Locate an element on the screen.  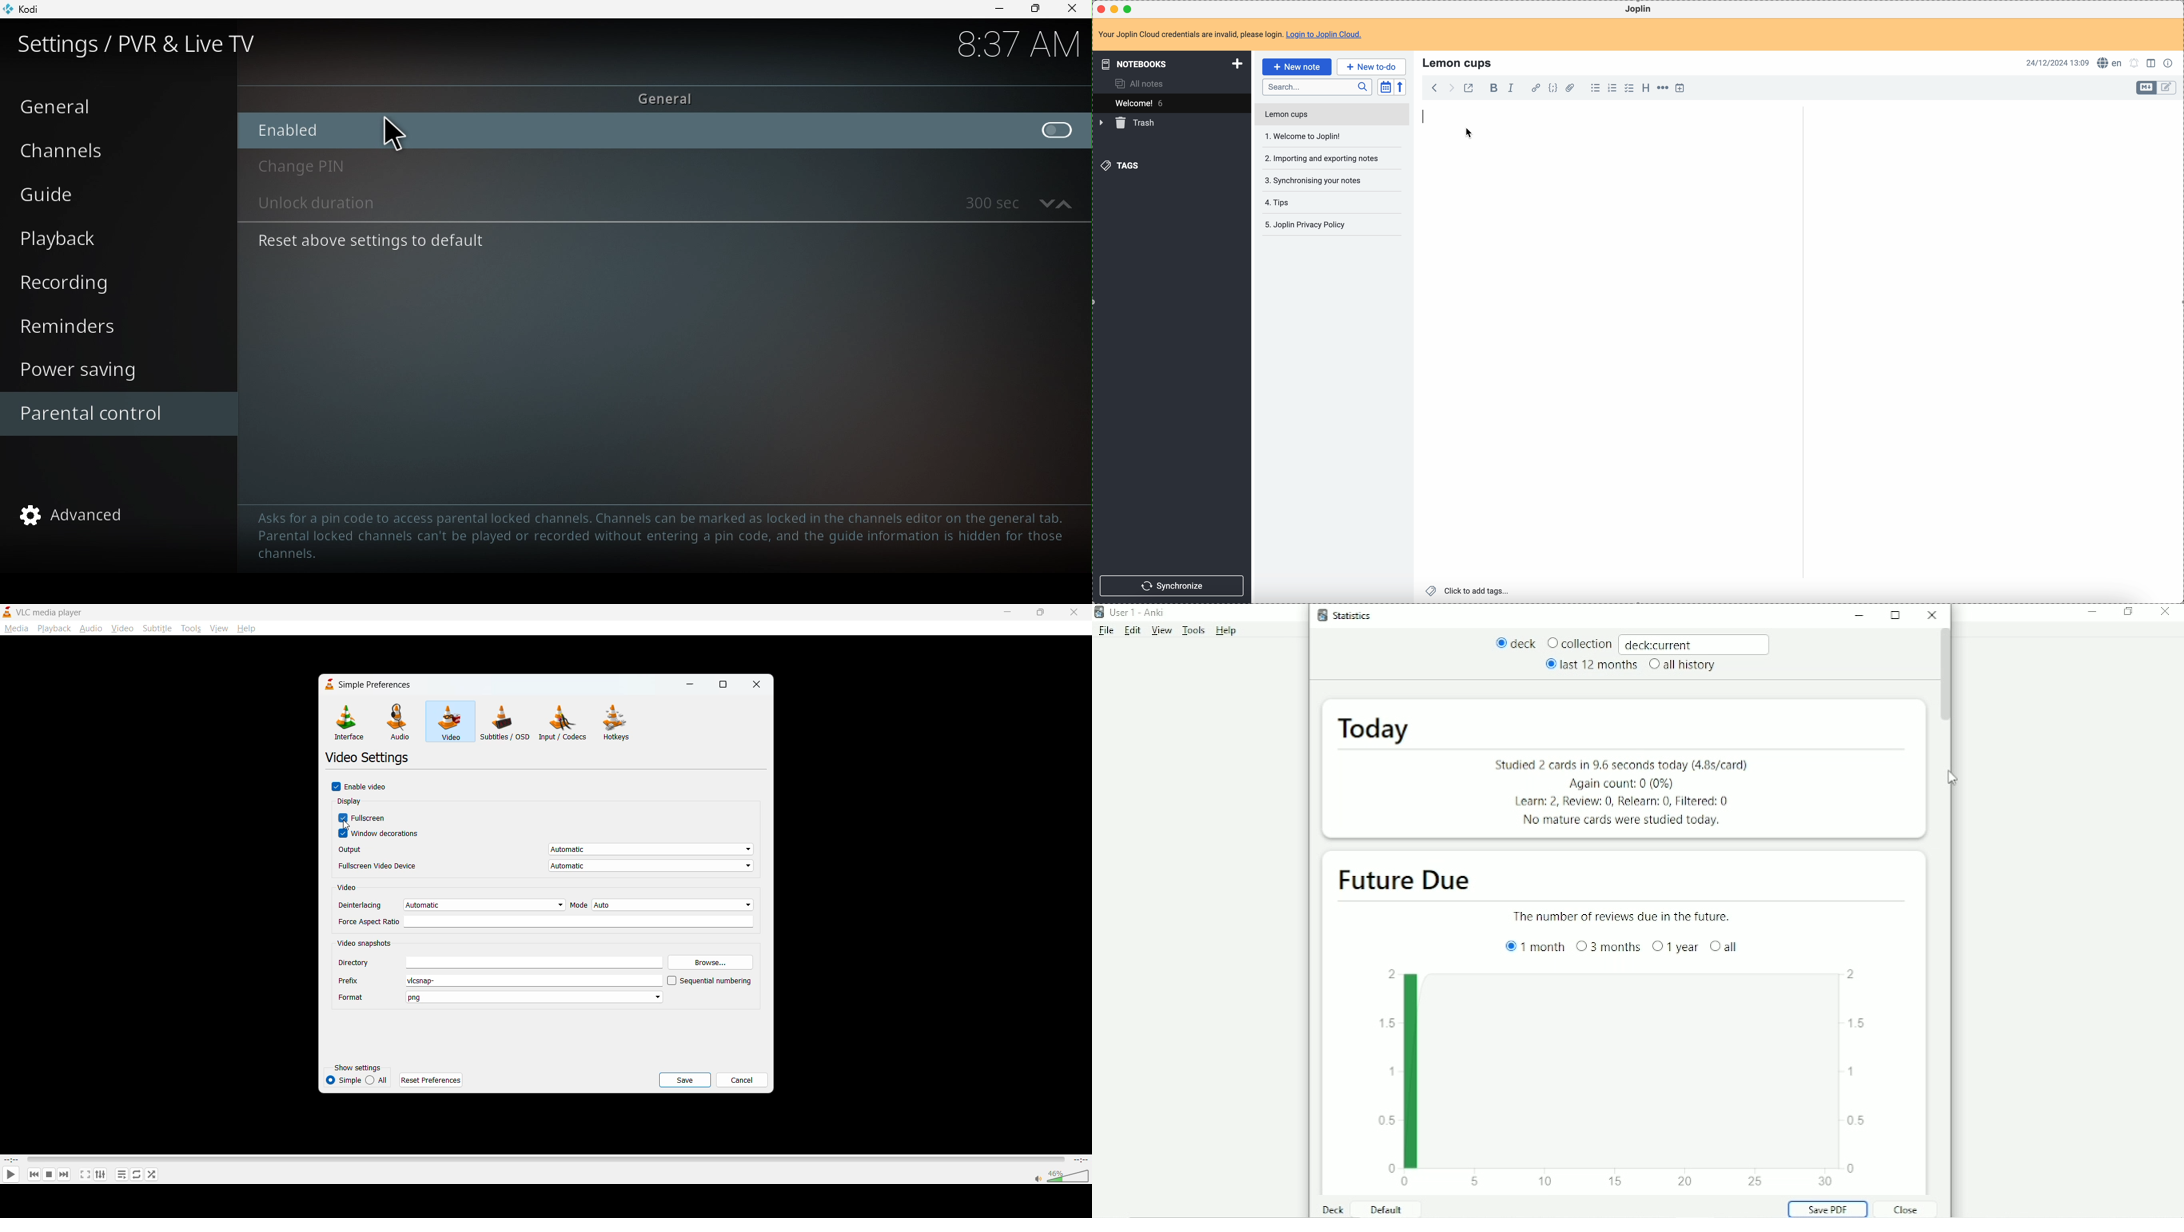
Vertical scrollbar is located at coordinates (1947, 675).